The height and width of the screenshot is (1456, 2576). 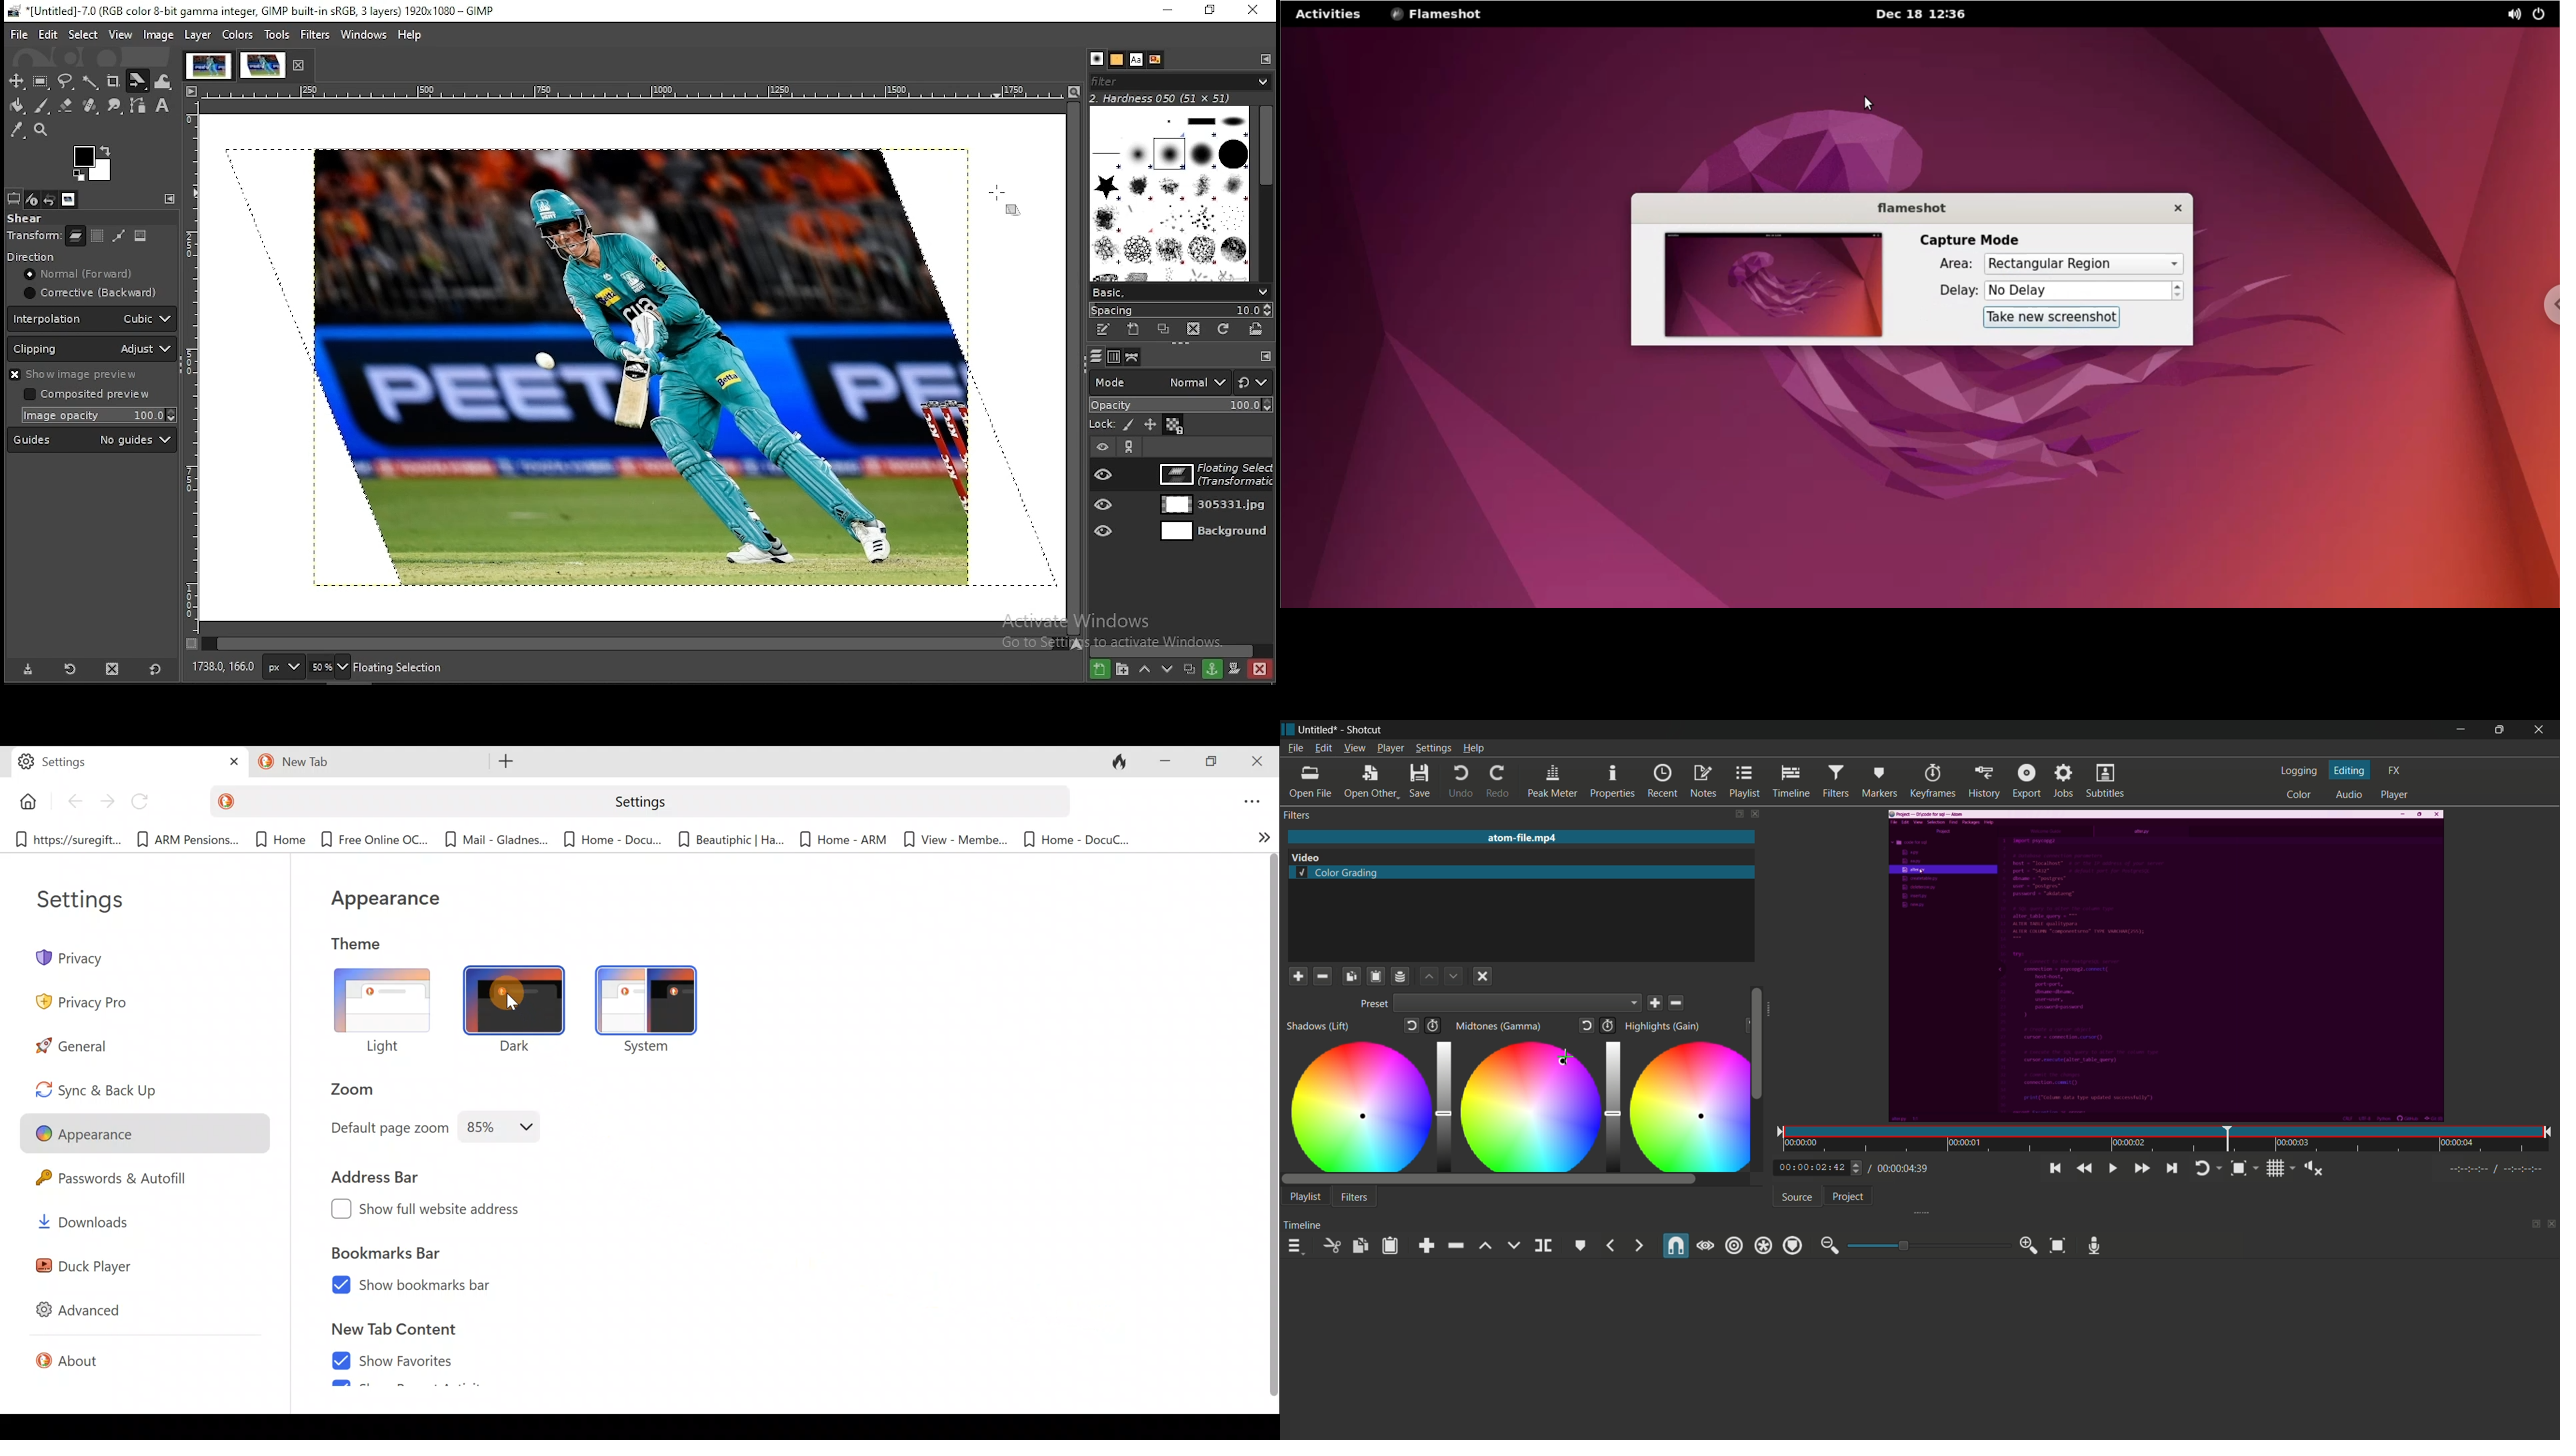 I want to click on show image preview, so click(x=88, y=375).